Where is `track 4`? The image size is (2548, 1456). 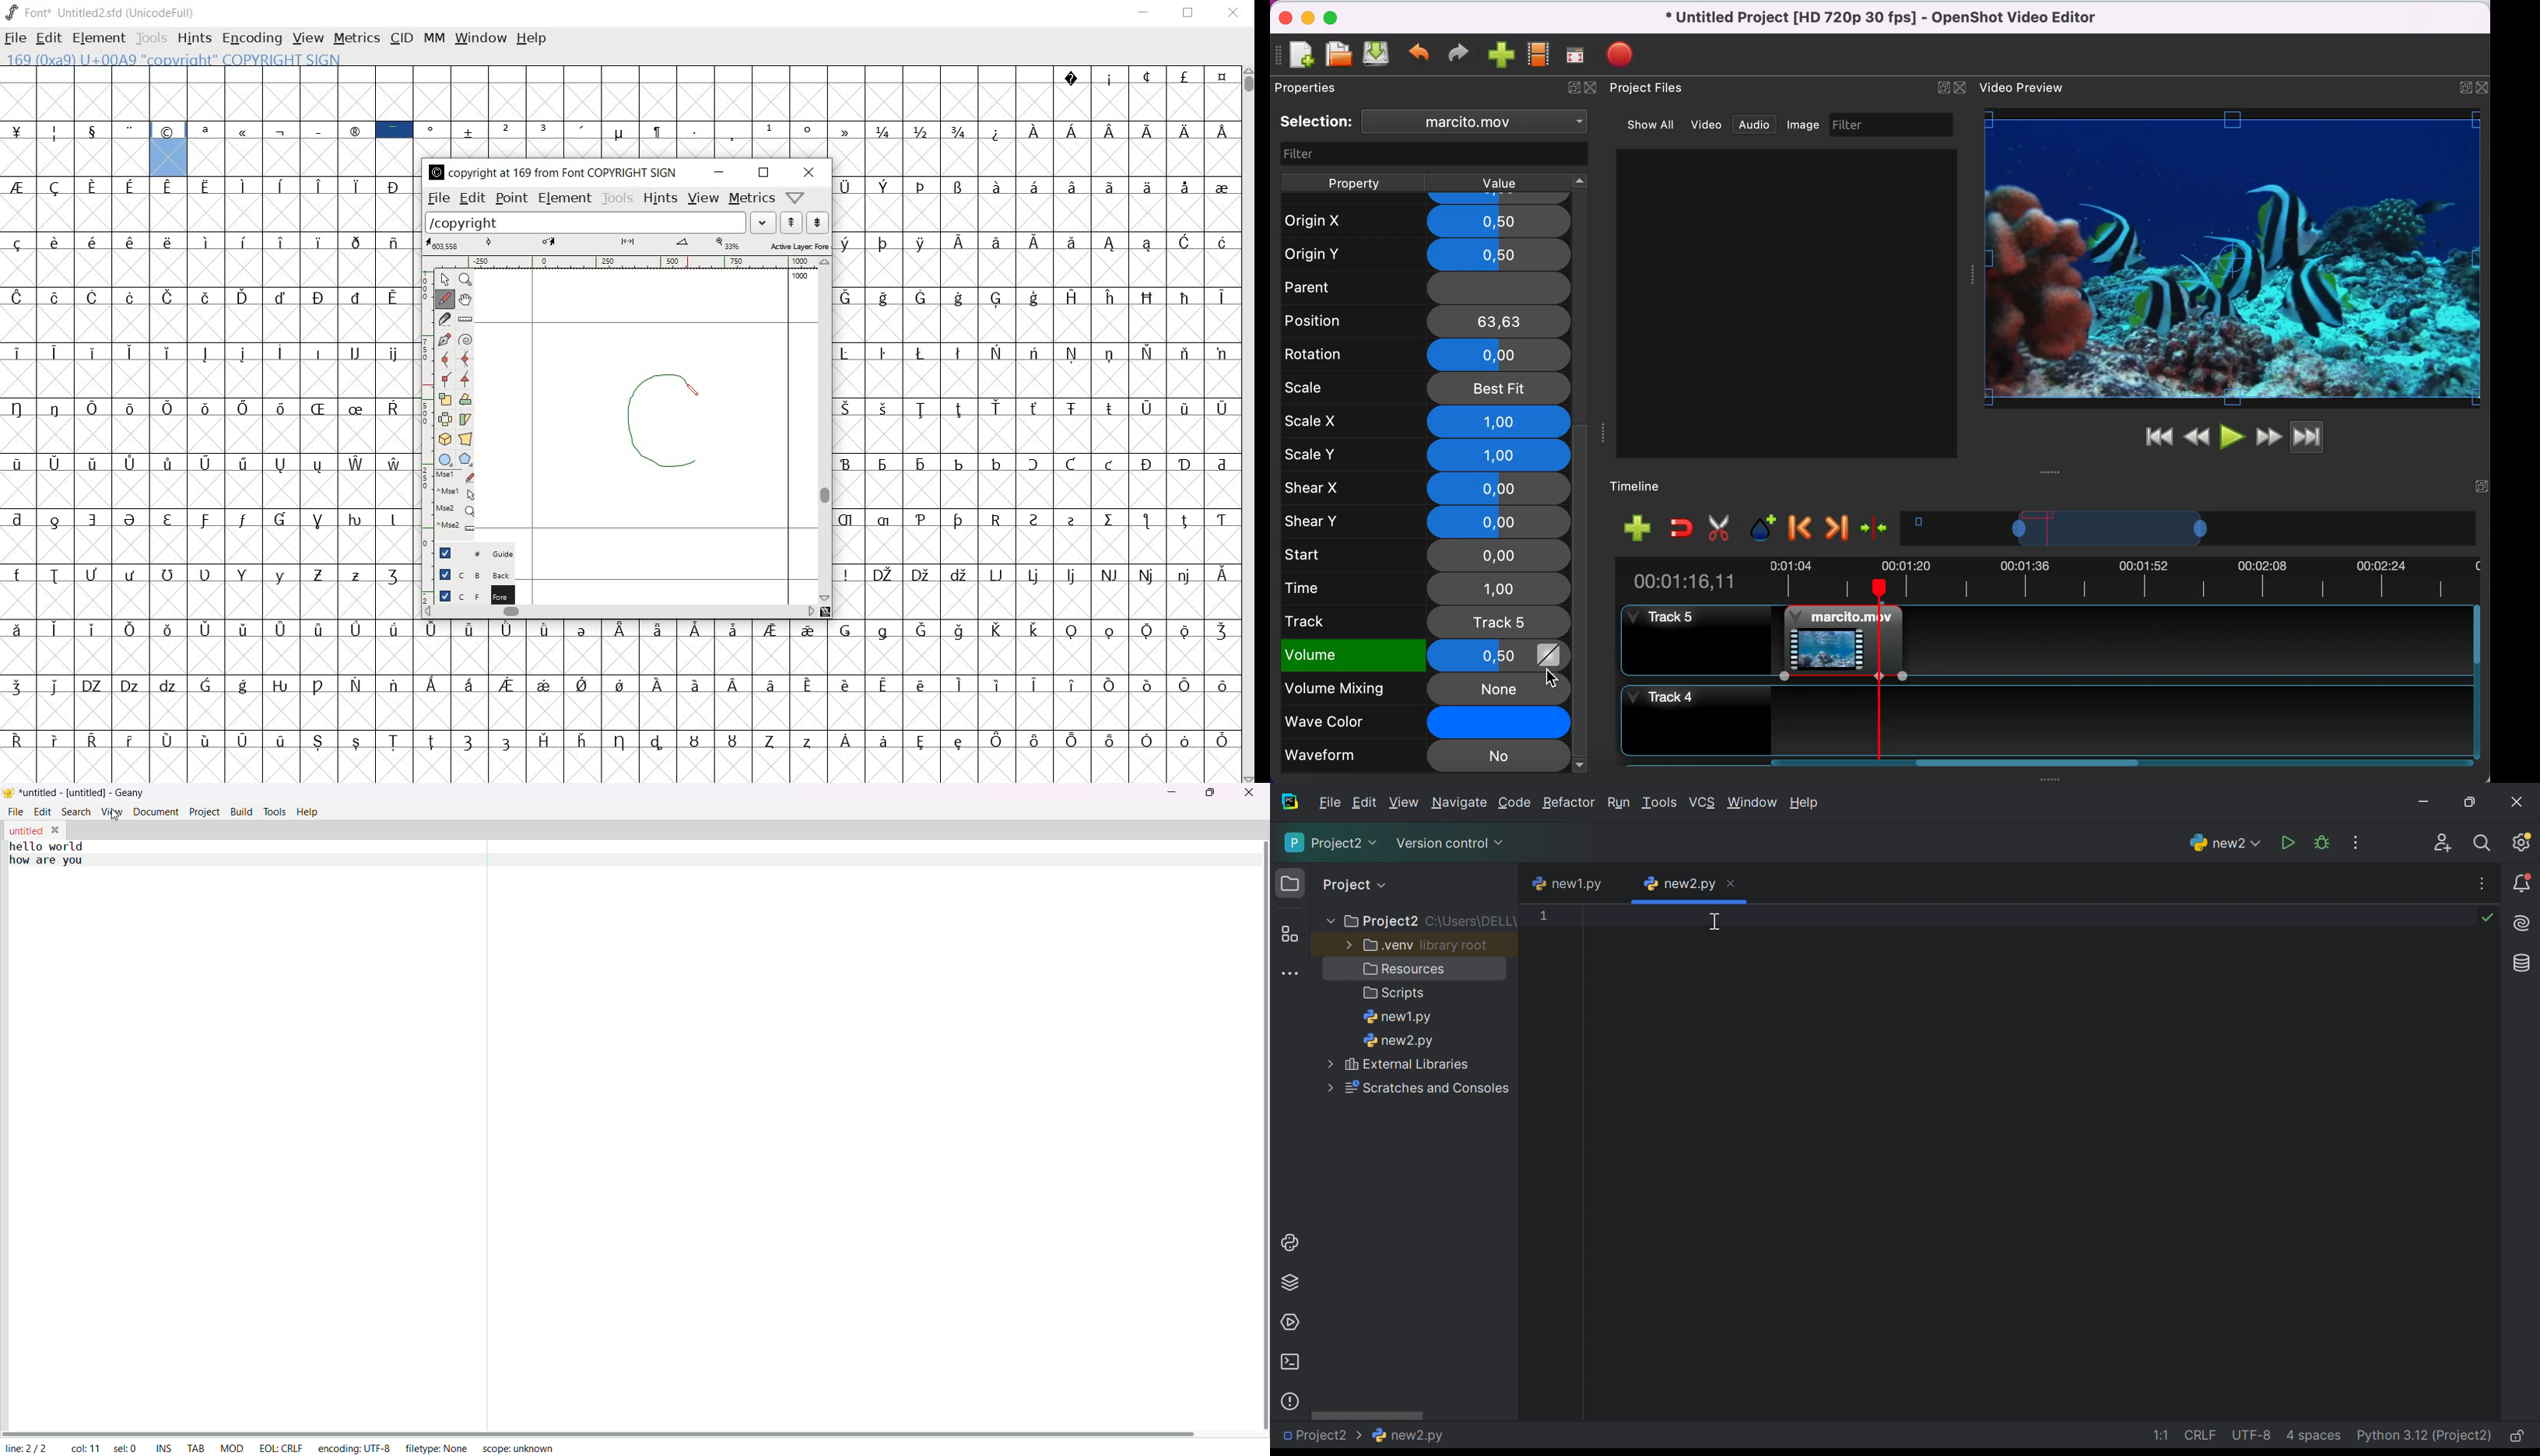
track 4 is located at coordinates (2048, 716).